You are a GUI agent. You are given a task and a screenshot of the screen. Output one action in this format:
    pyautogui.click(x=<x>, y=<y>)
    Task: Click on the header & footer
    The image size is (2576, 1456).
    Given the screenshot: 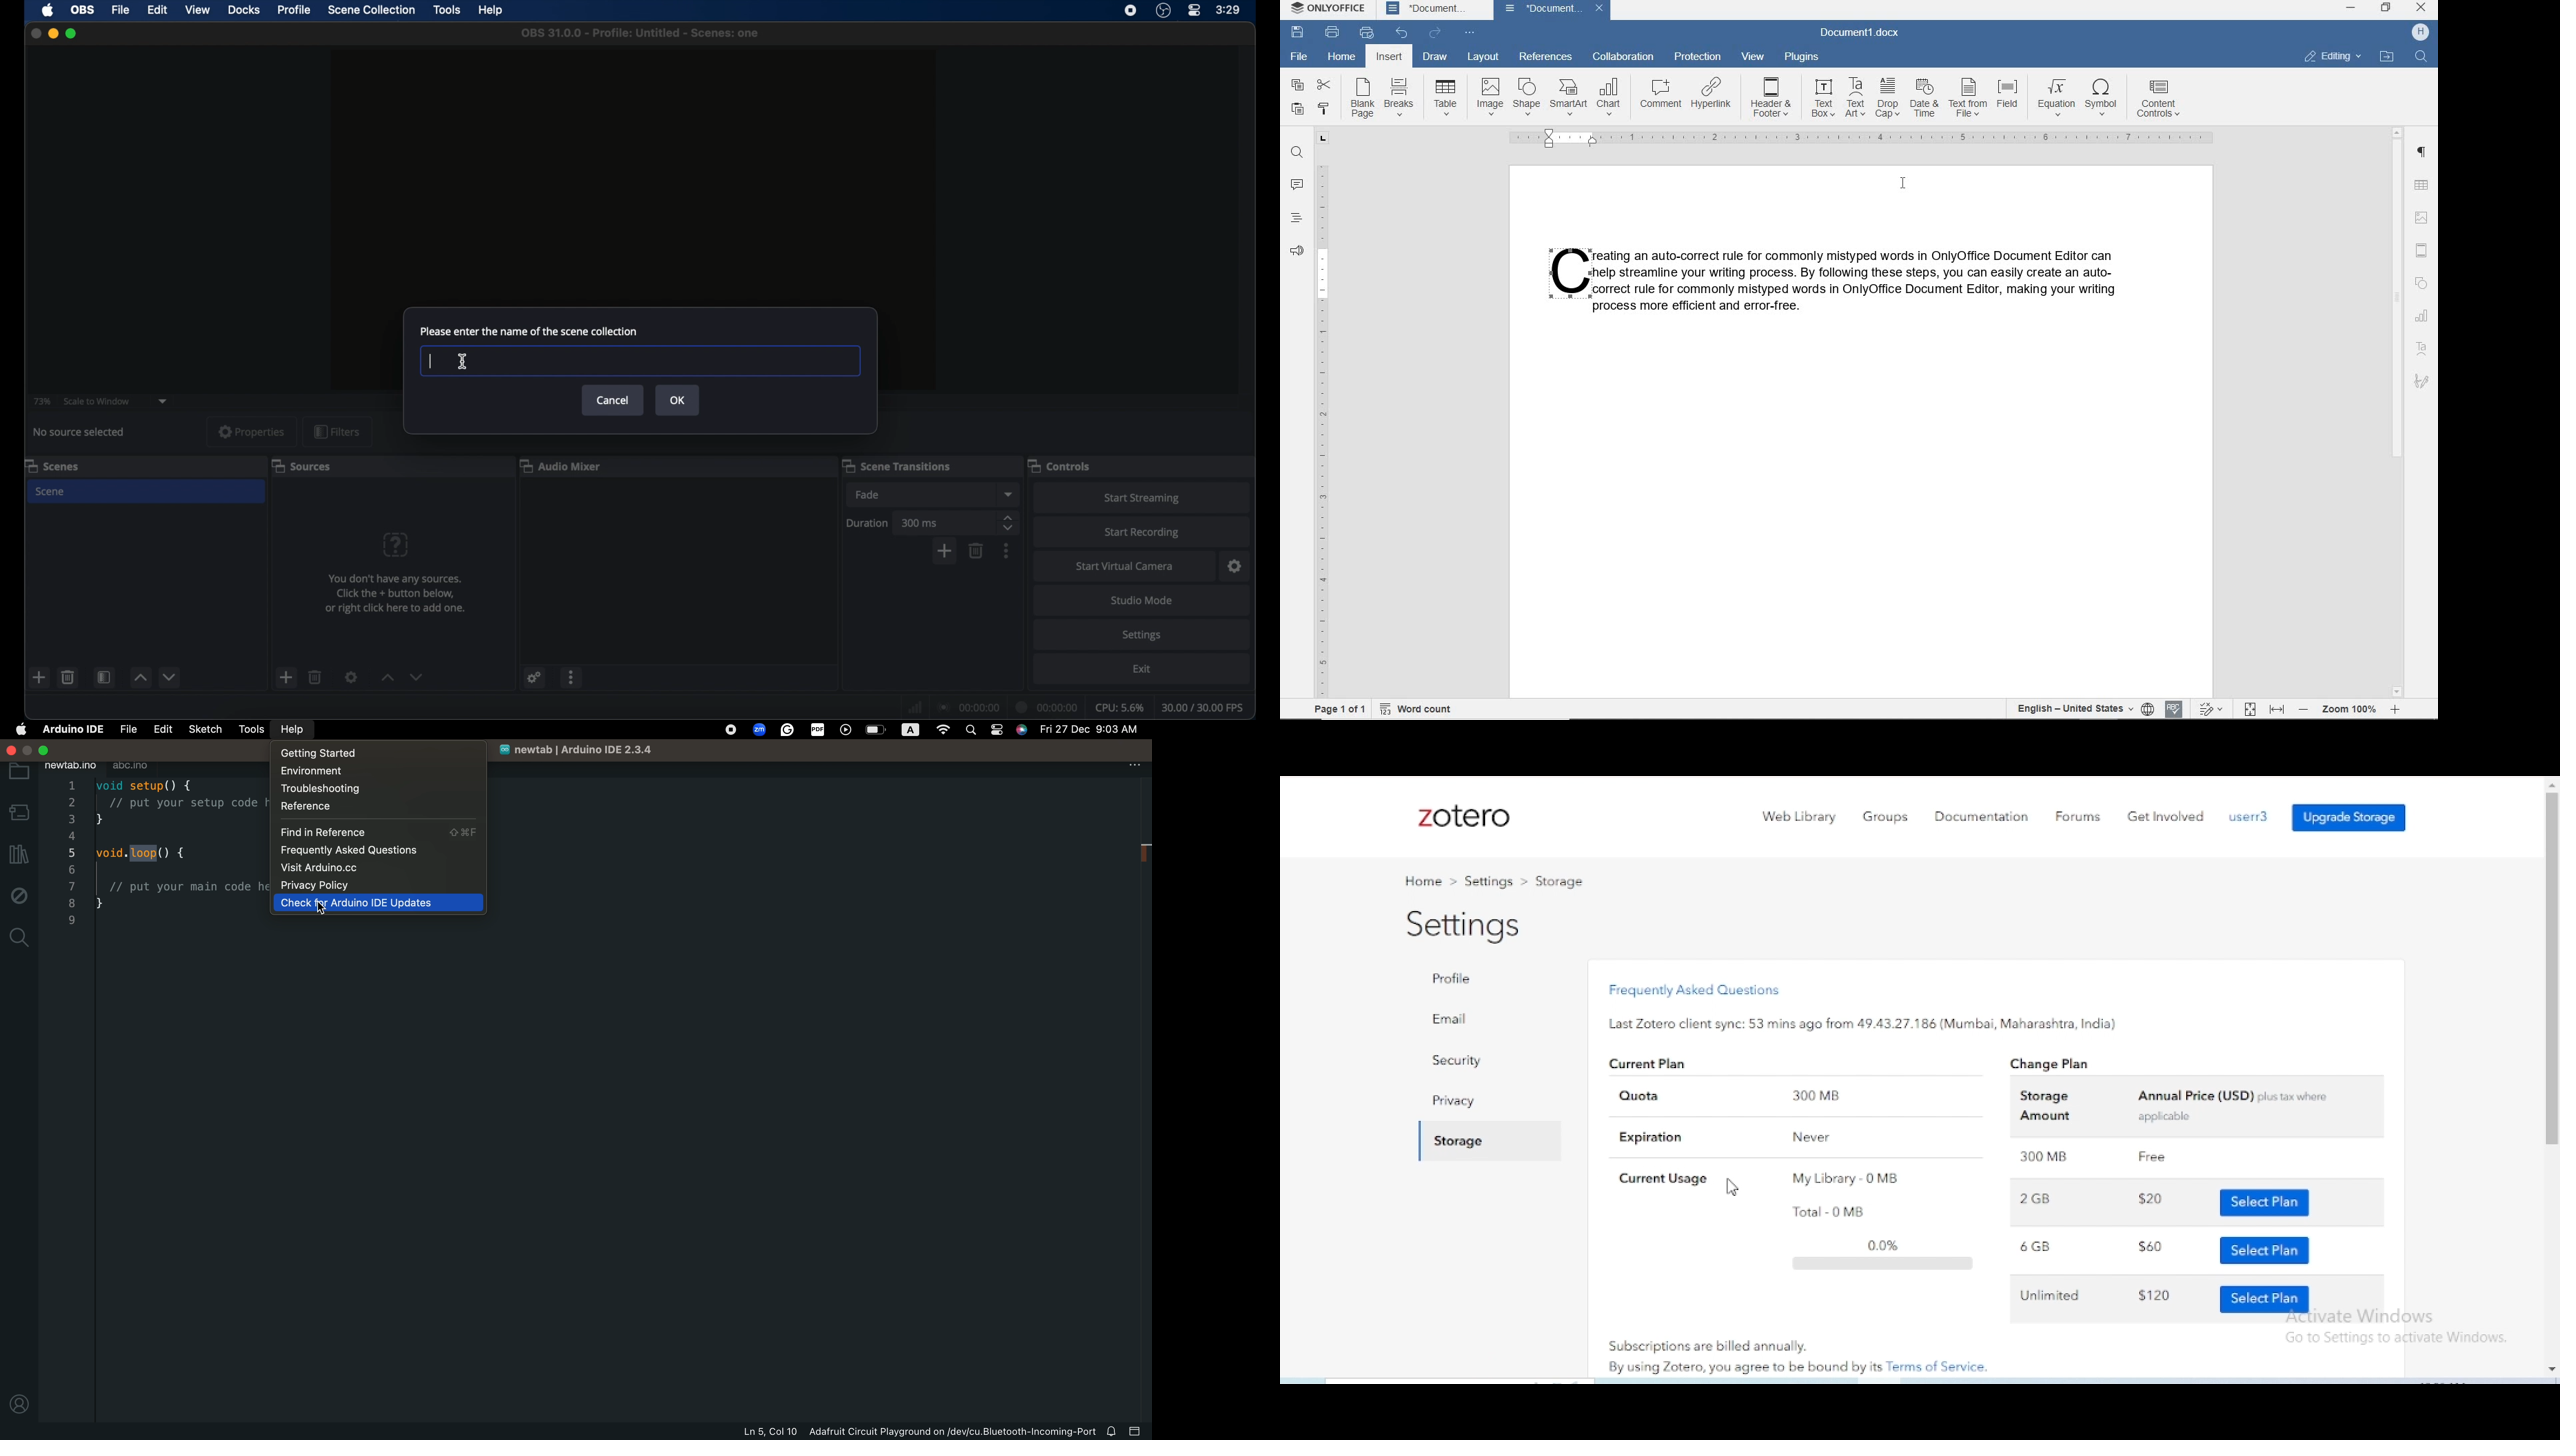 What is the action you would take?
    pyautogui.click(x=1772, y=98)
    